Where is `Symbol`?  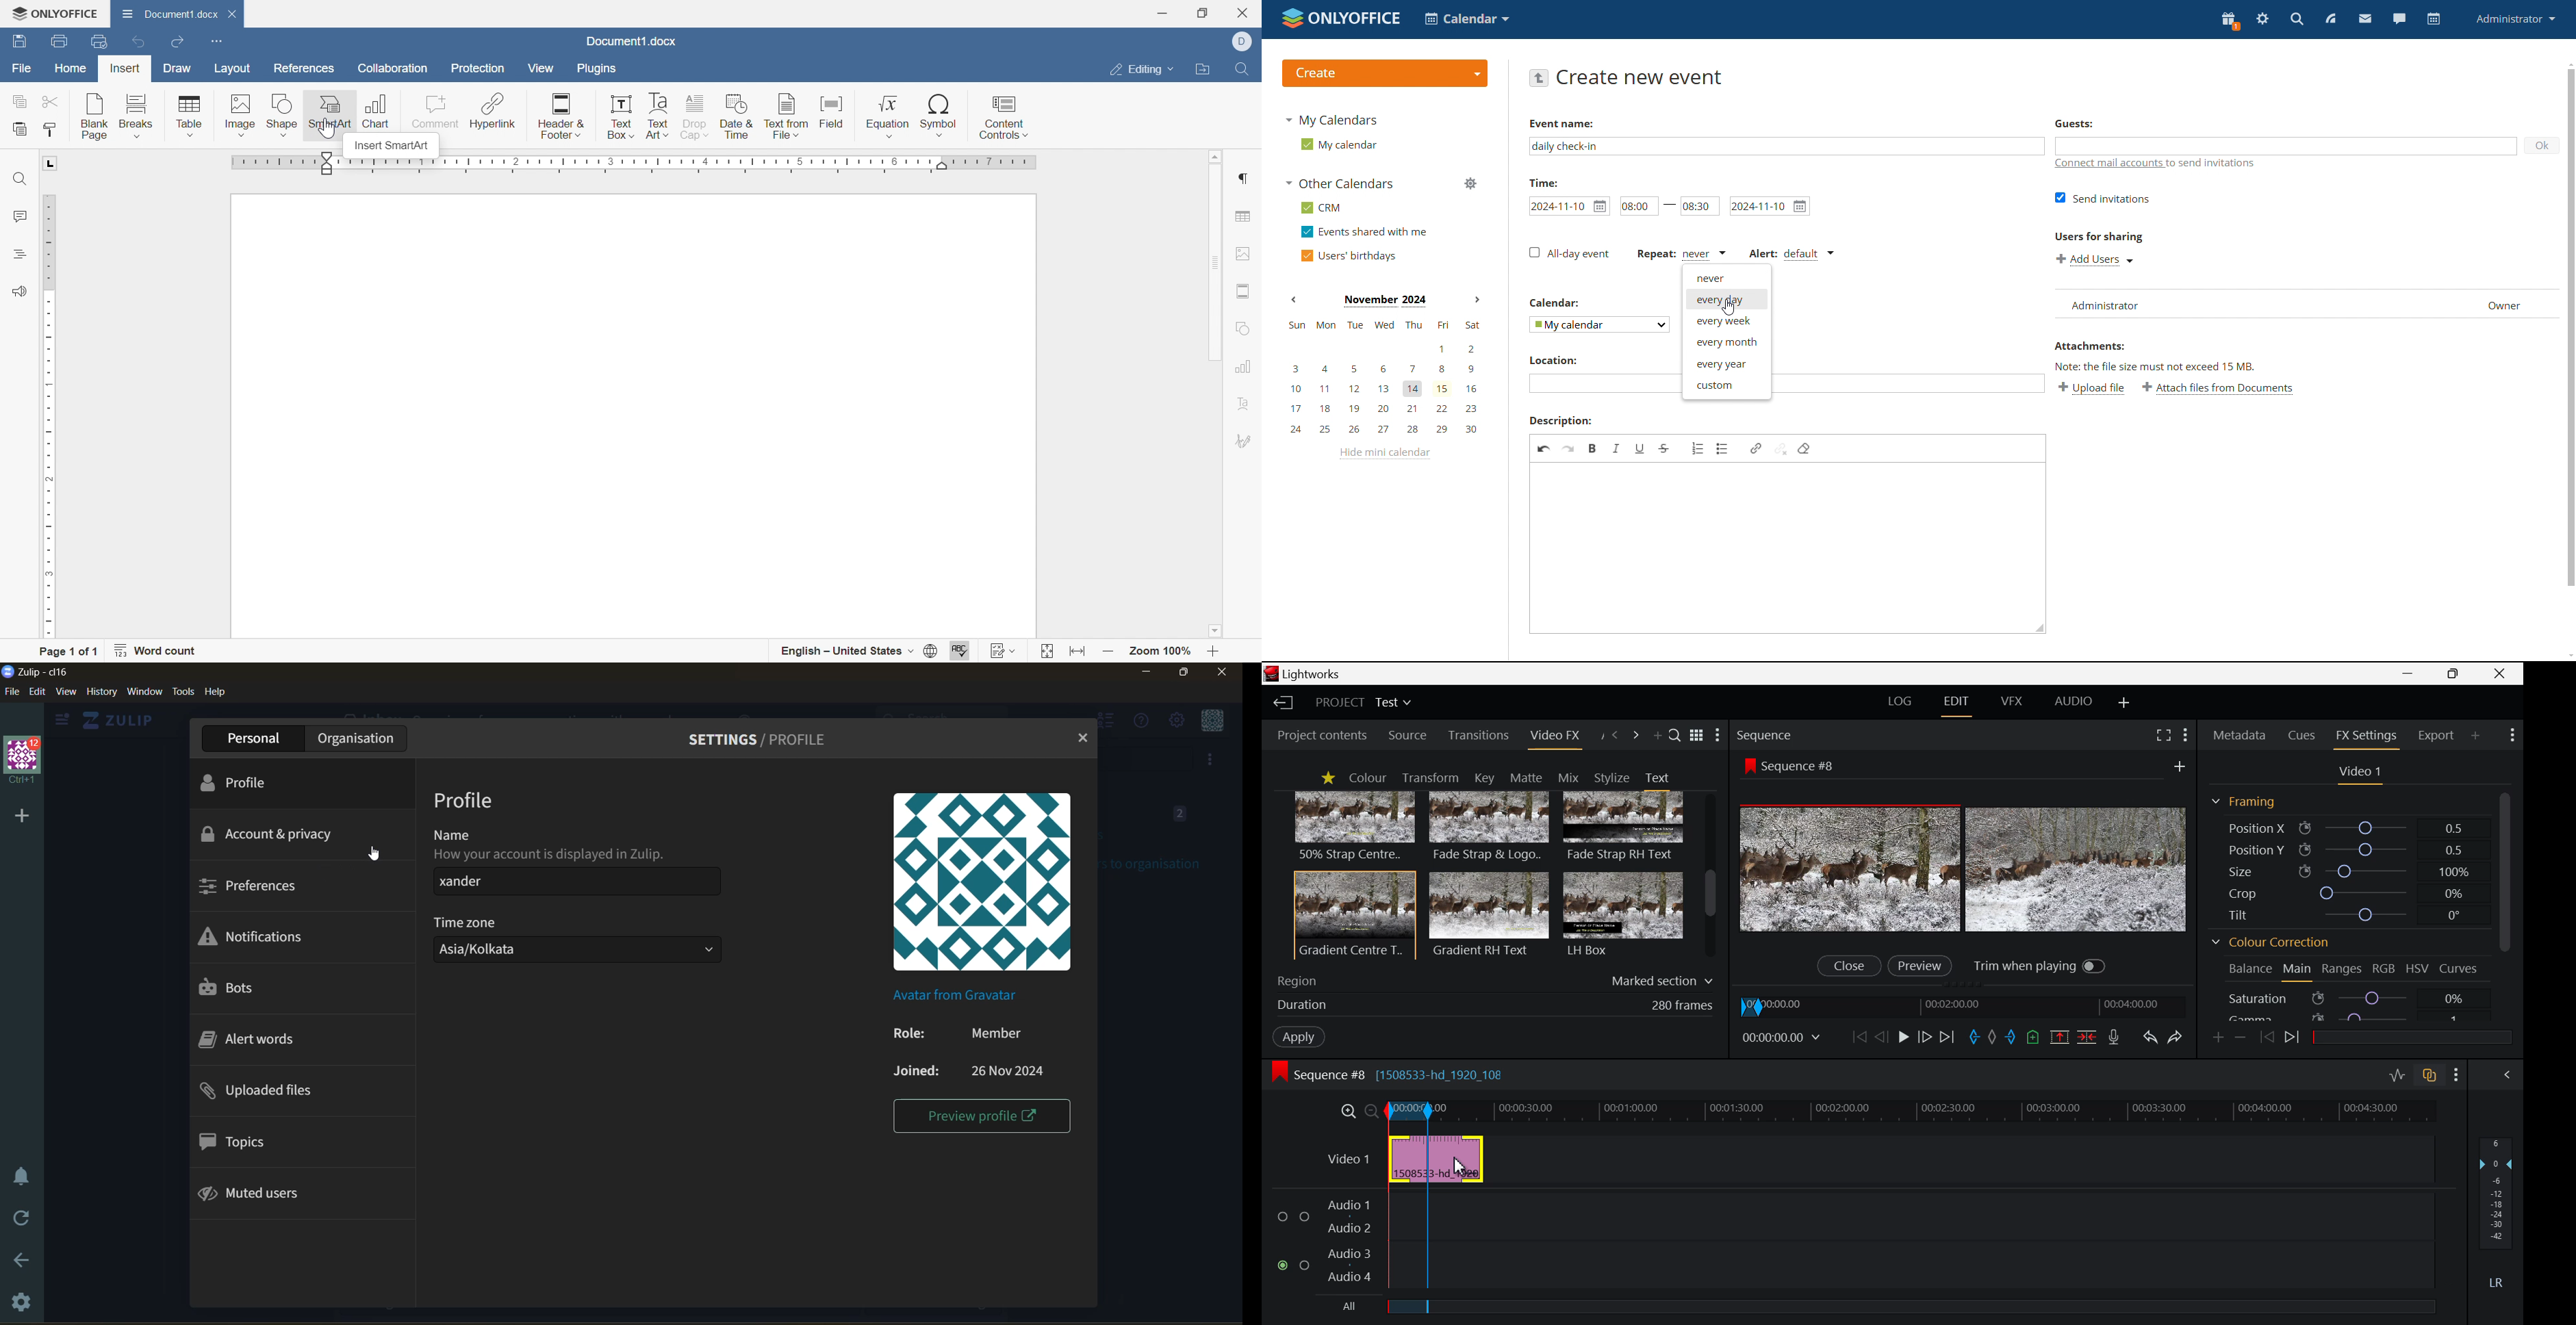
Symbol is located at coordinates (940, 117).